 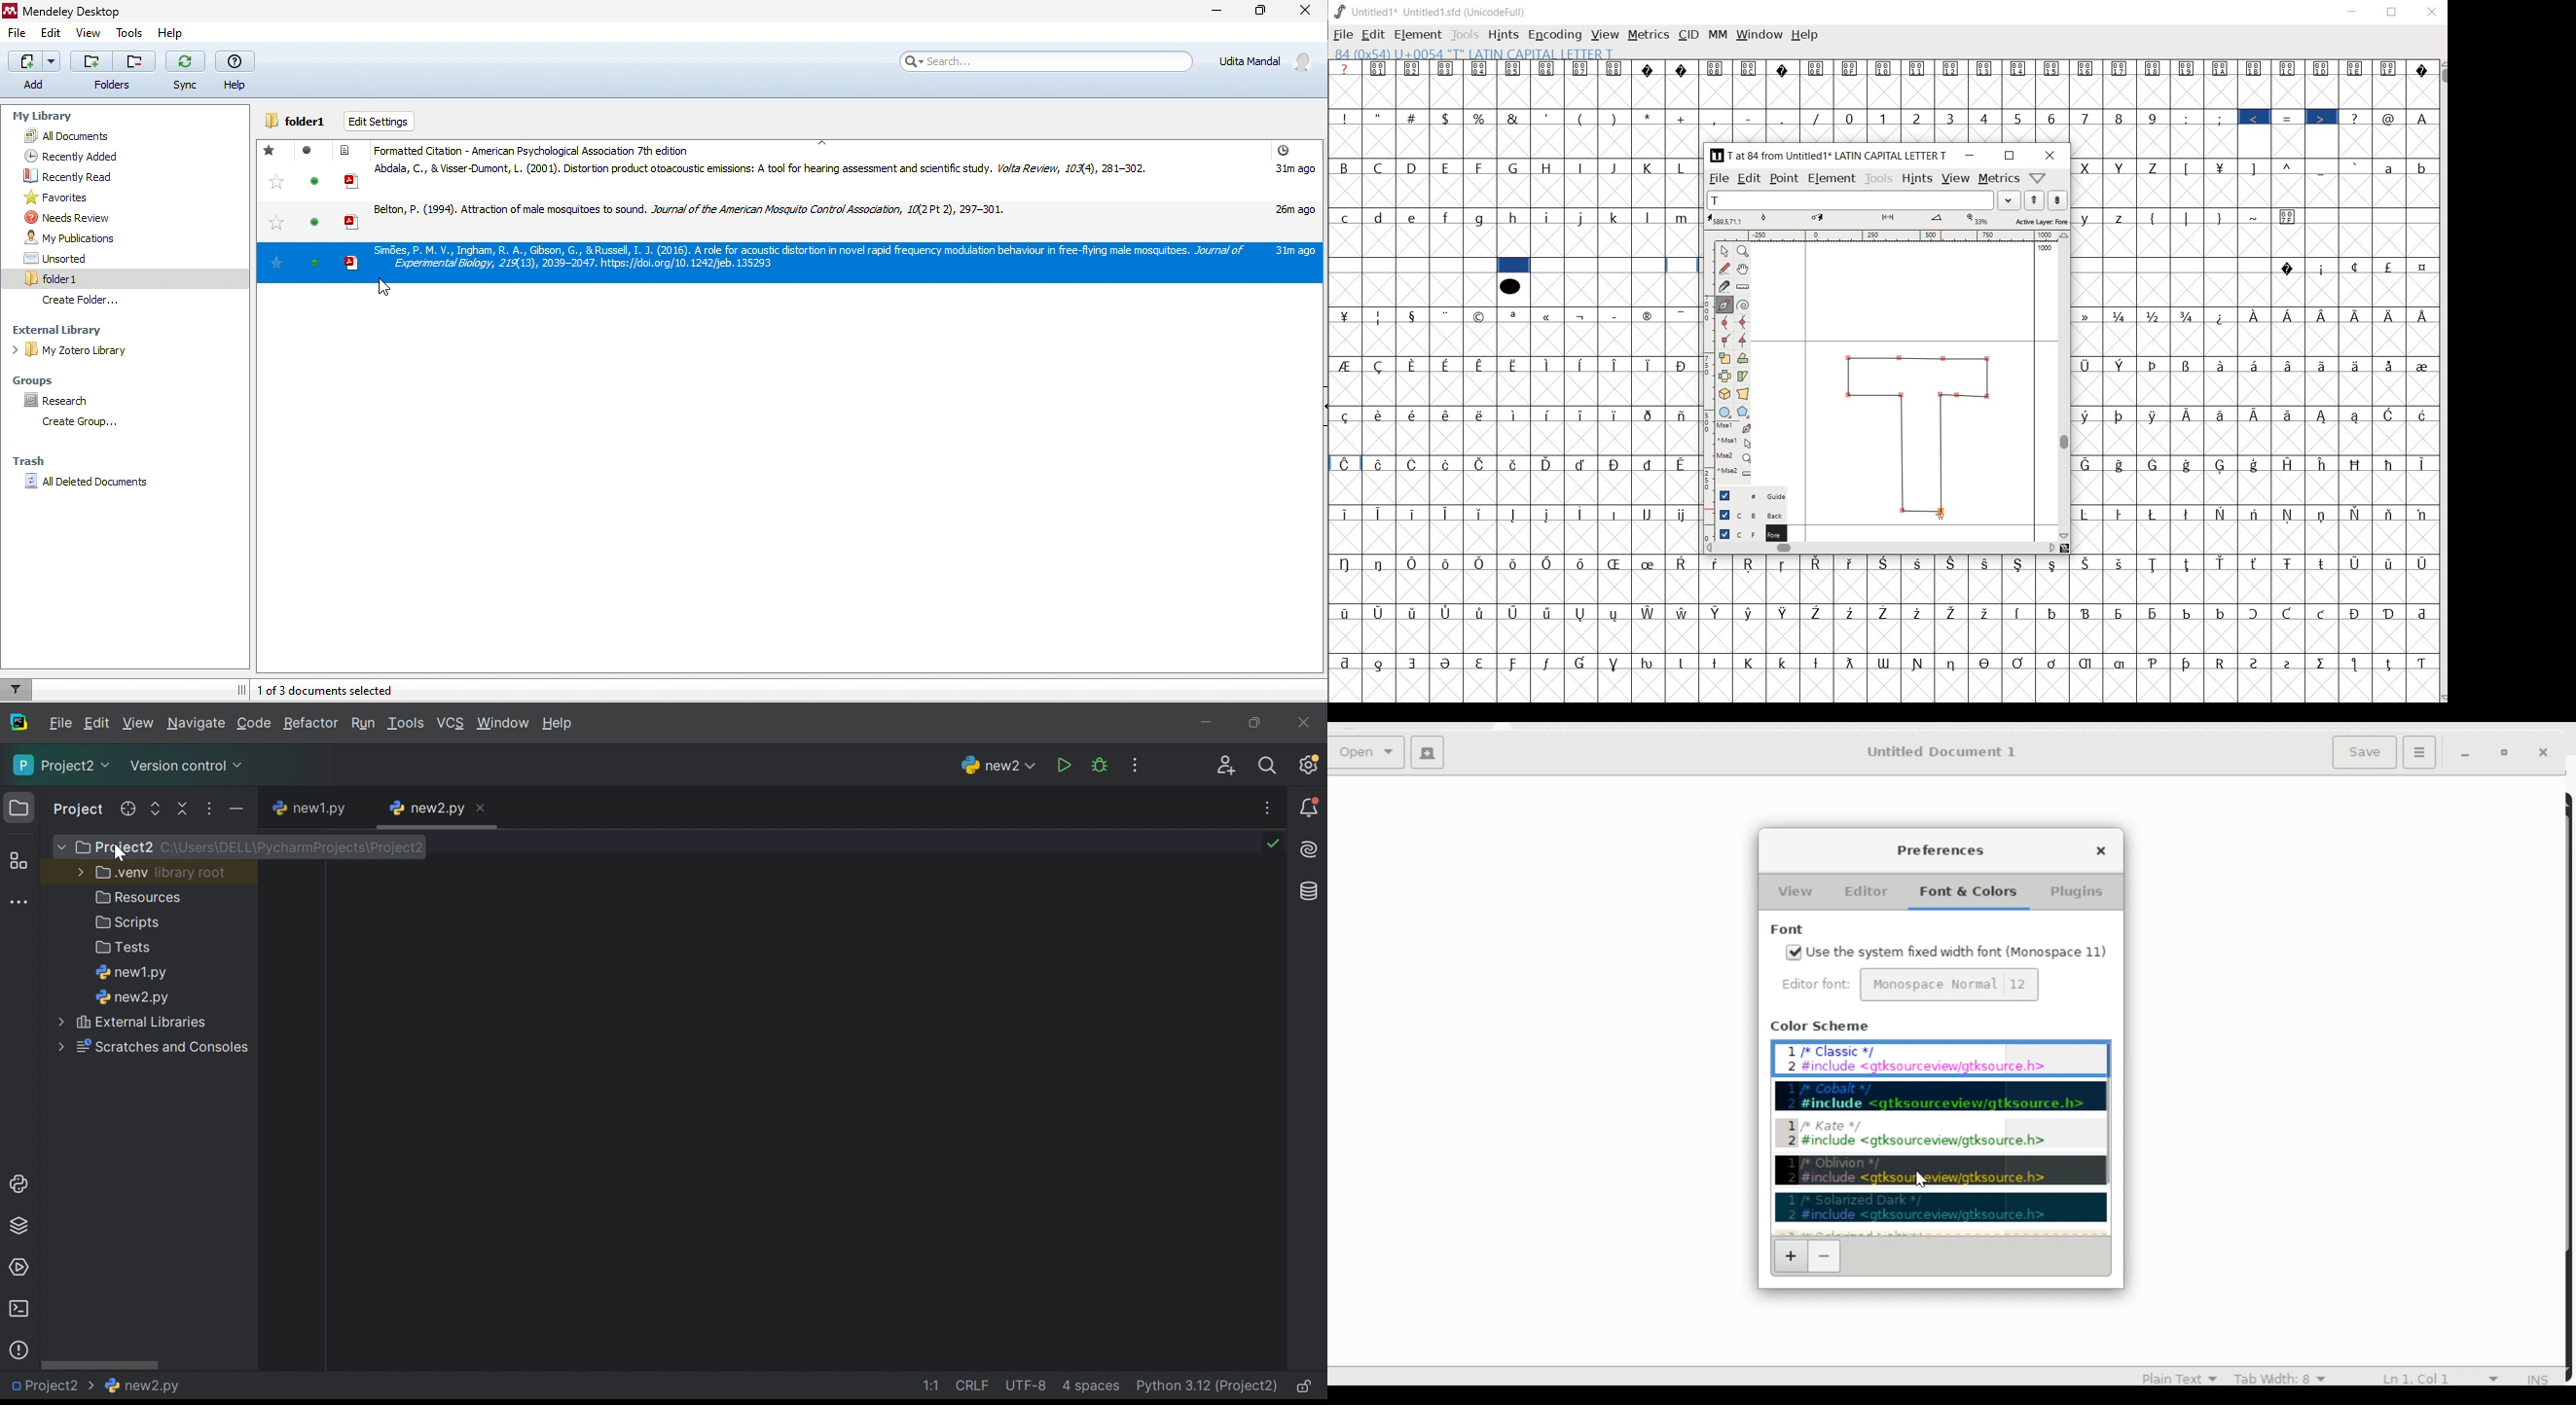 I want to click on maximize, so click(x=2011, y=157).